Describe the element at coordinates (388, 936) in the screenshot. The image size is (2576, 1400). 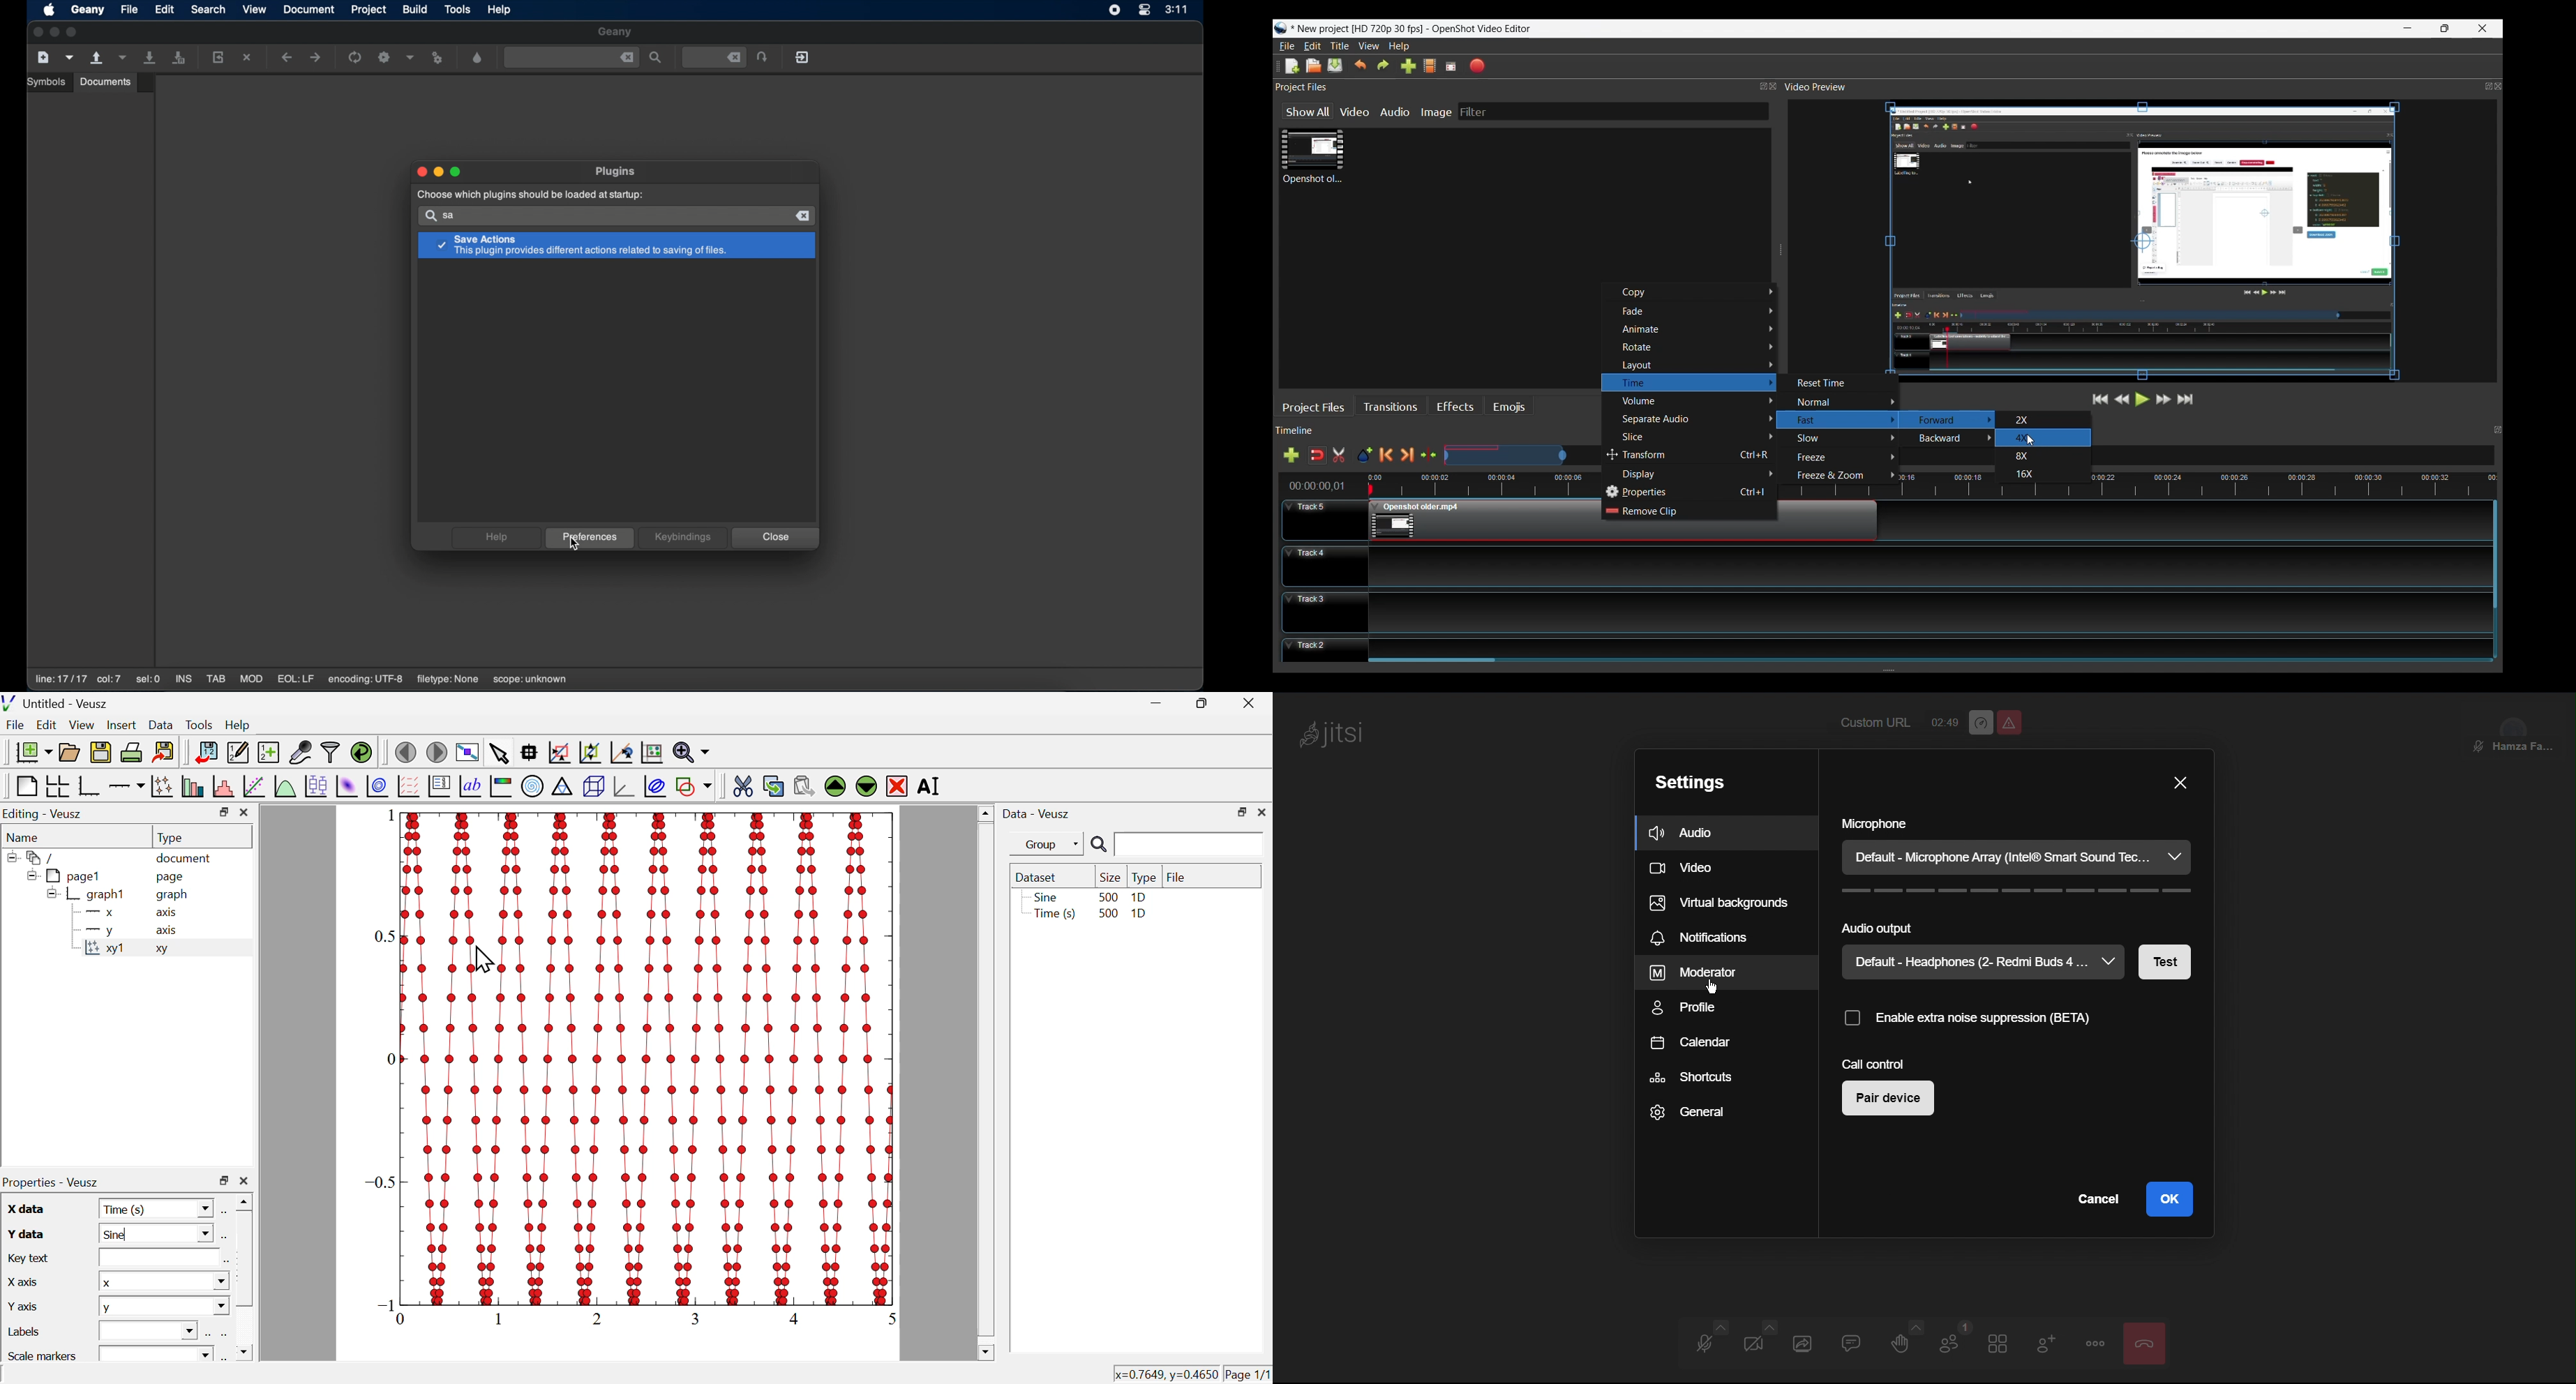
I see `0.5` at that location.